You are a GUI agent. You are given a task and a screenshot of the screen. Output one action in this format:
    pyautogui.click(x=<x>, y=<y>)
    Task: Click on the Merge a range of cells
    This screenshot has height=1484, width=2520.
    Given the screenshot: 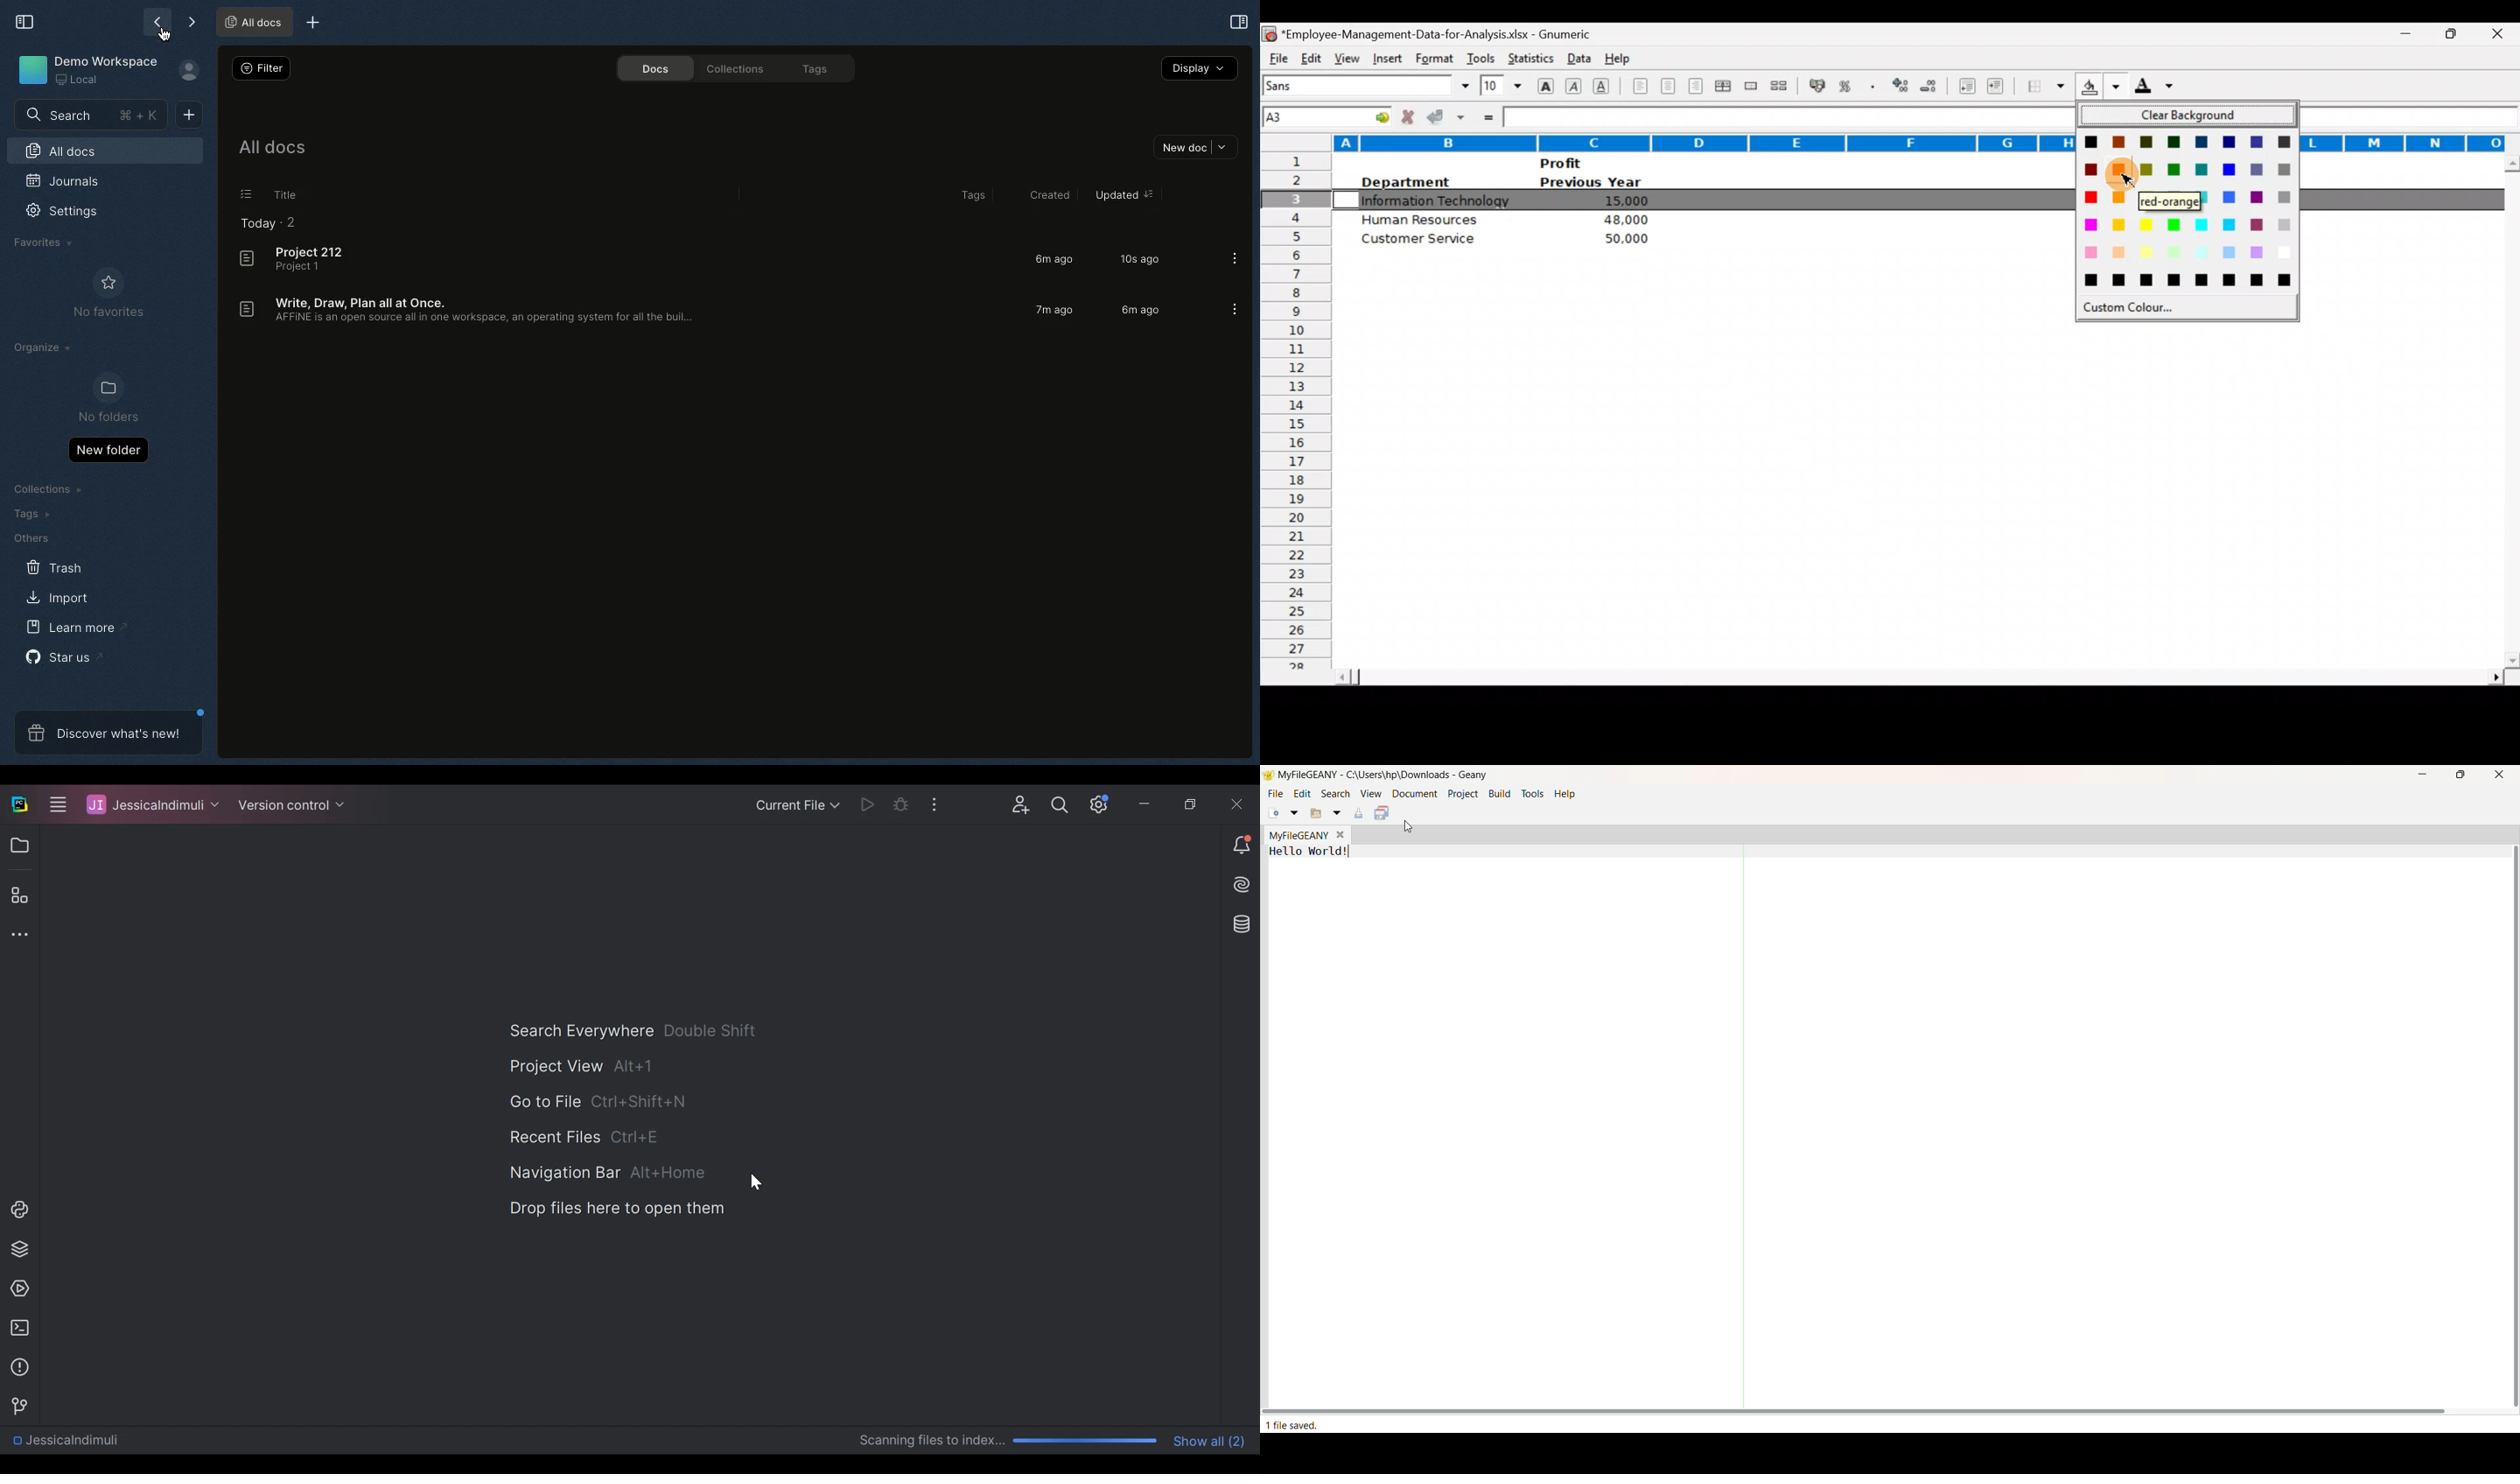 What is the action you would take?
    pyautogui.click(x=1750, y=87)
    